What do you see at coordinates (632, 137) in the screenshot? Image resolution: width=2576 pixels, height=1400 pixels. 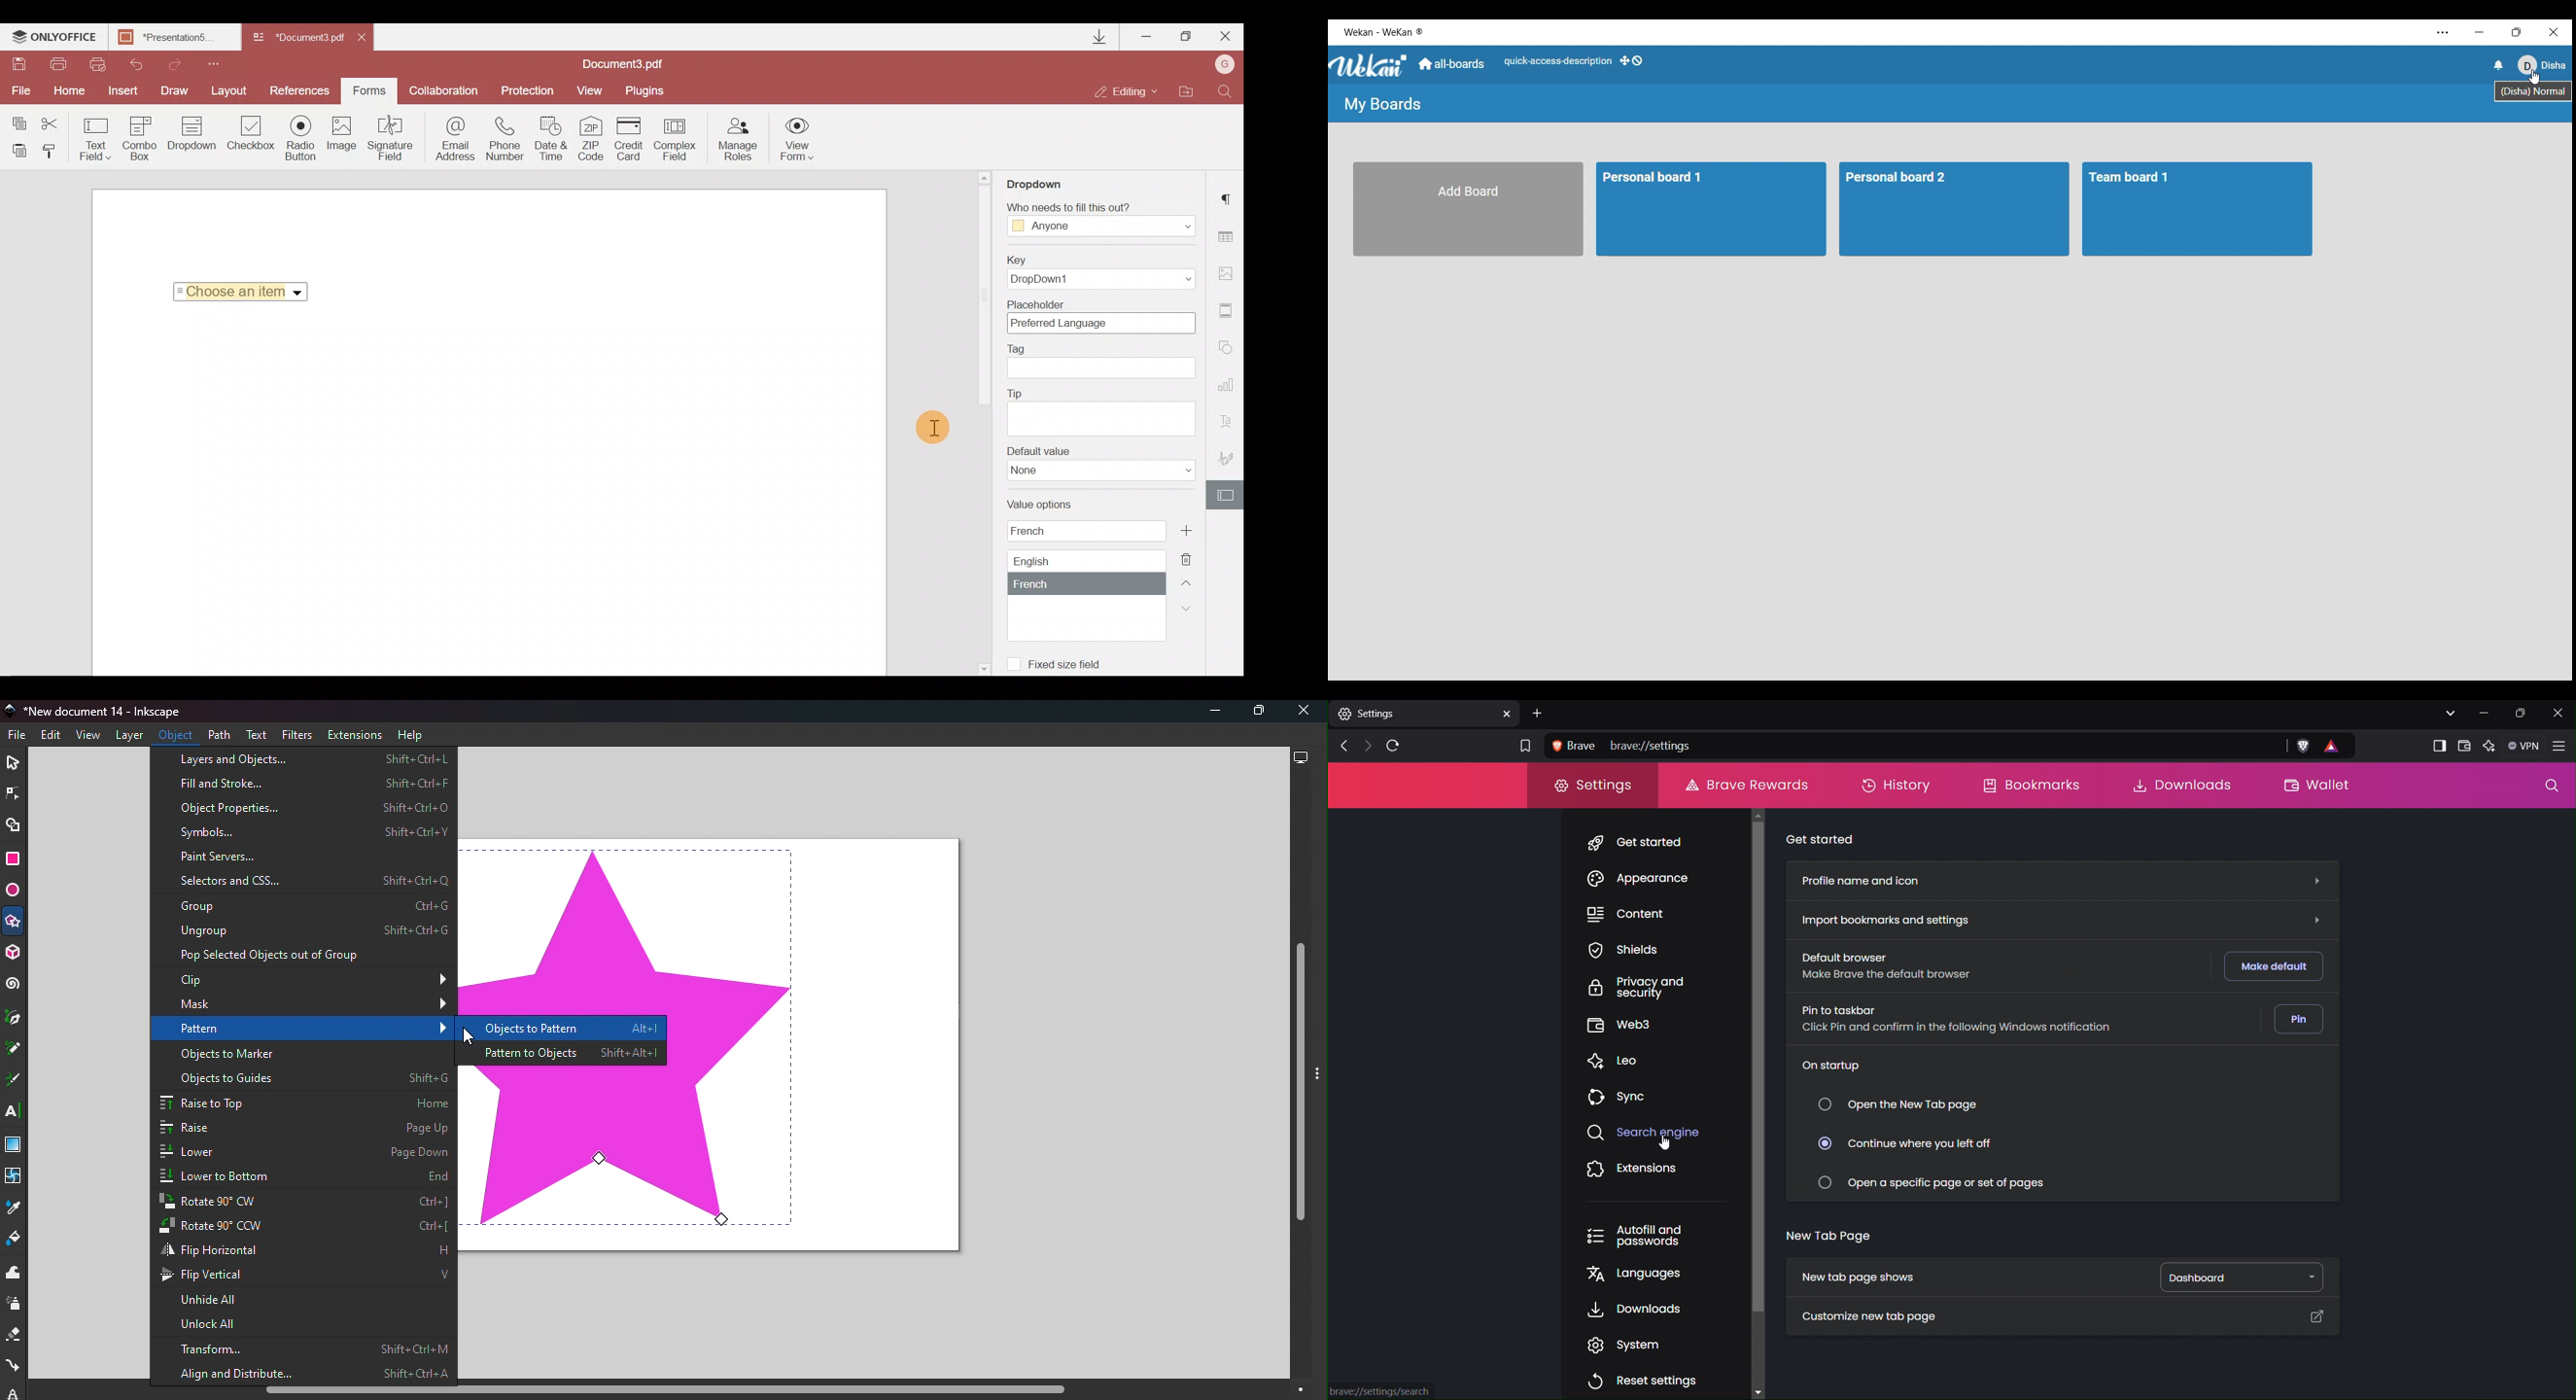 I see `Credit card` at bounding box center [632, 137].